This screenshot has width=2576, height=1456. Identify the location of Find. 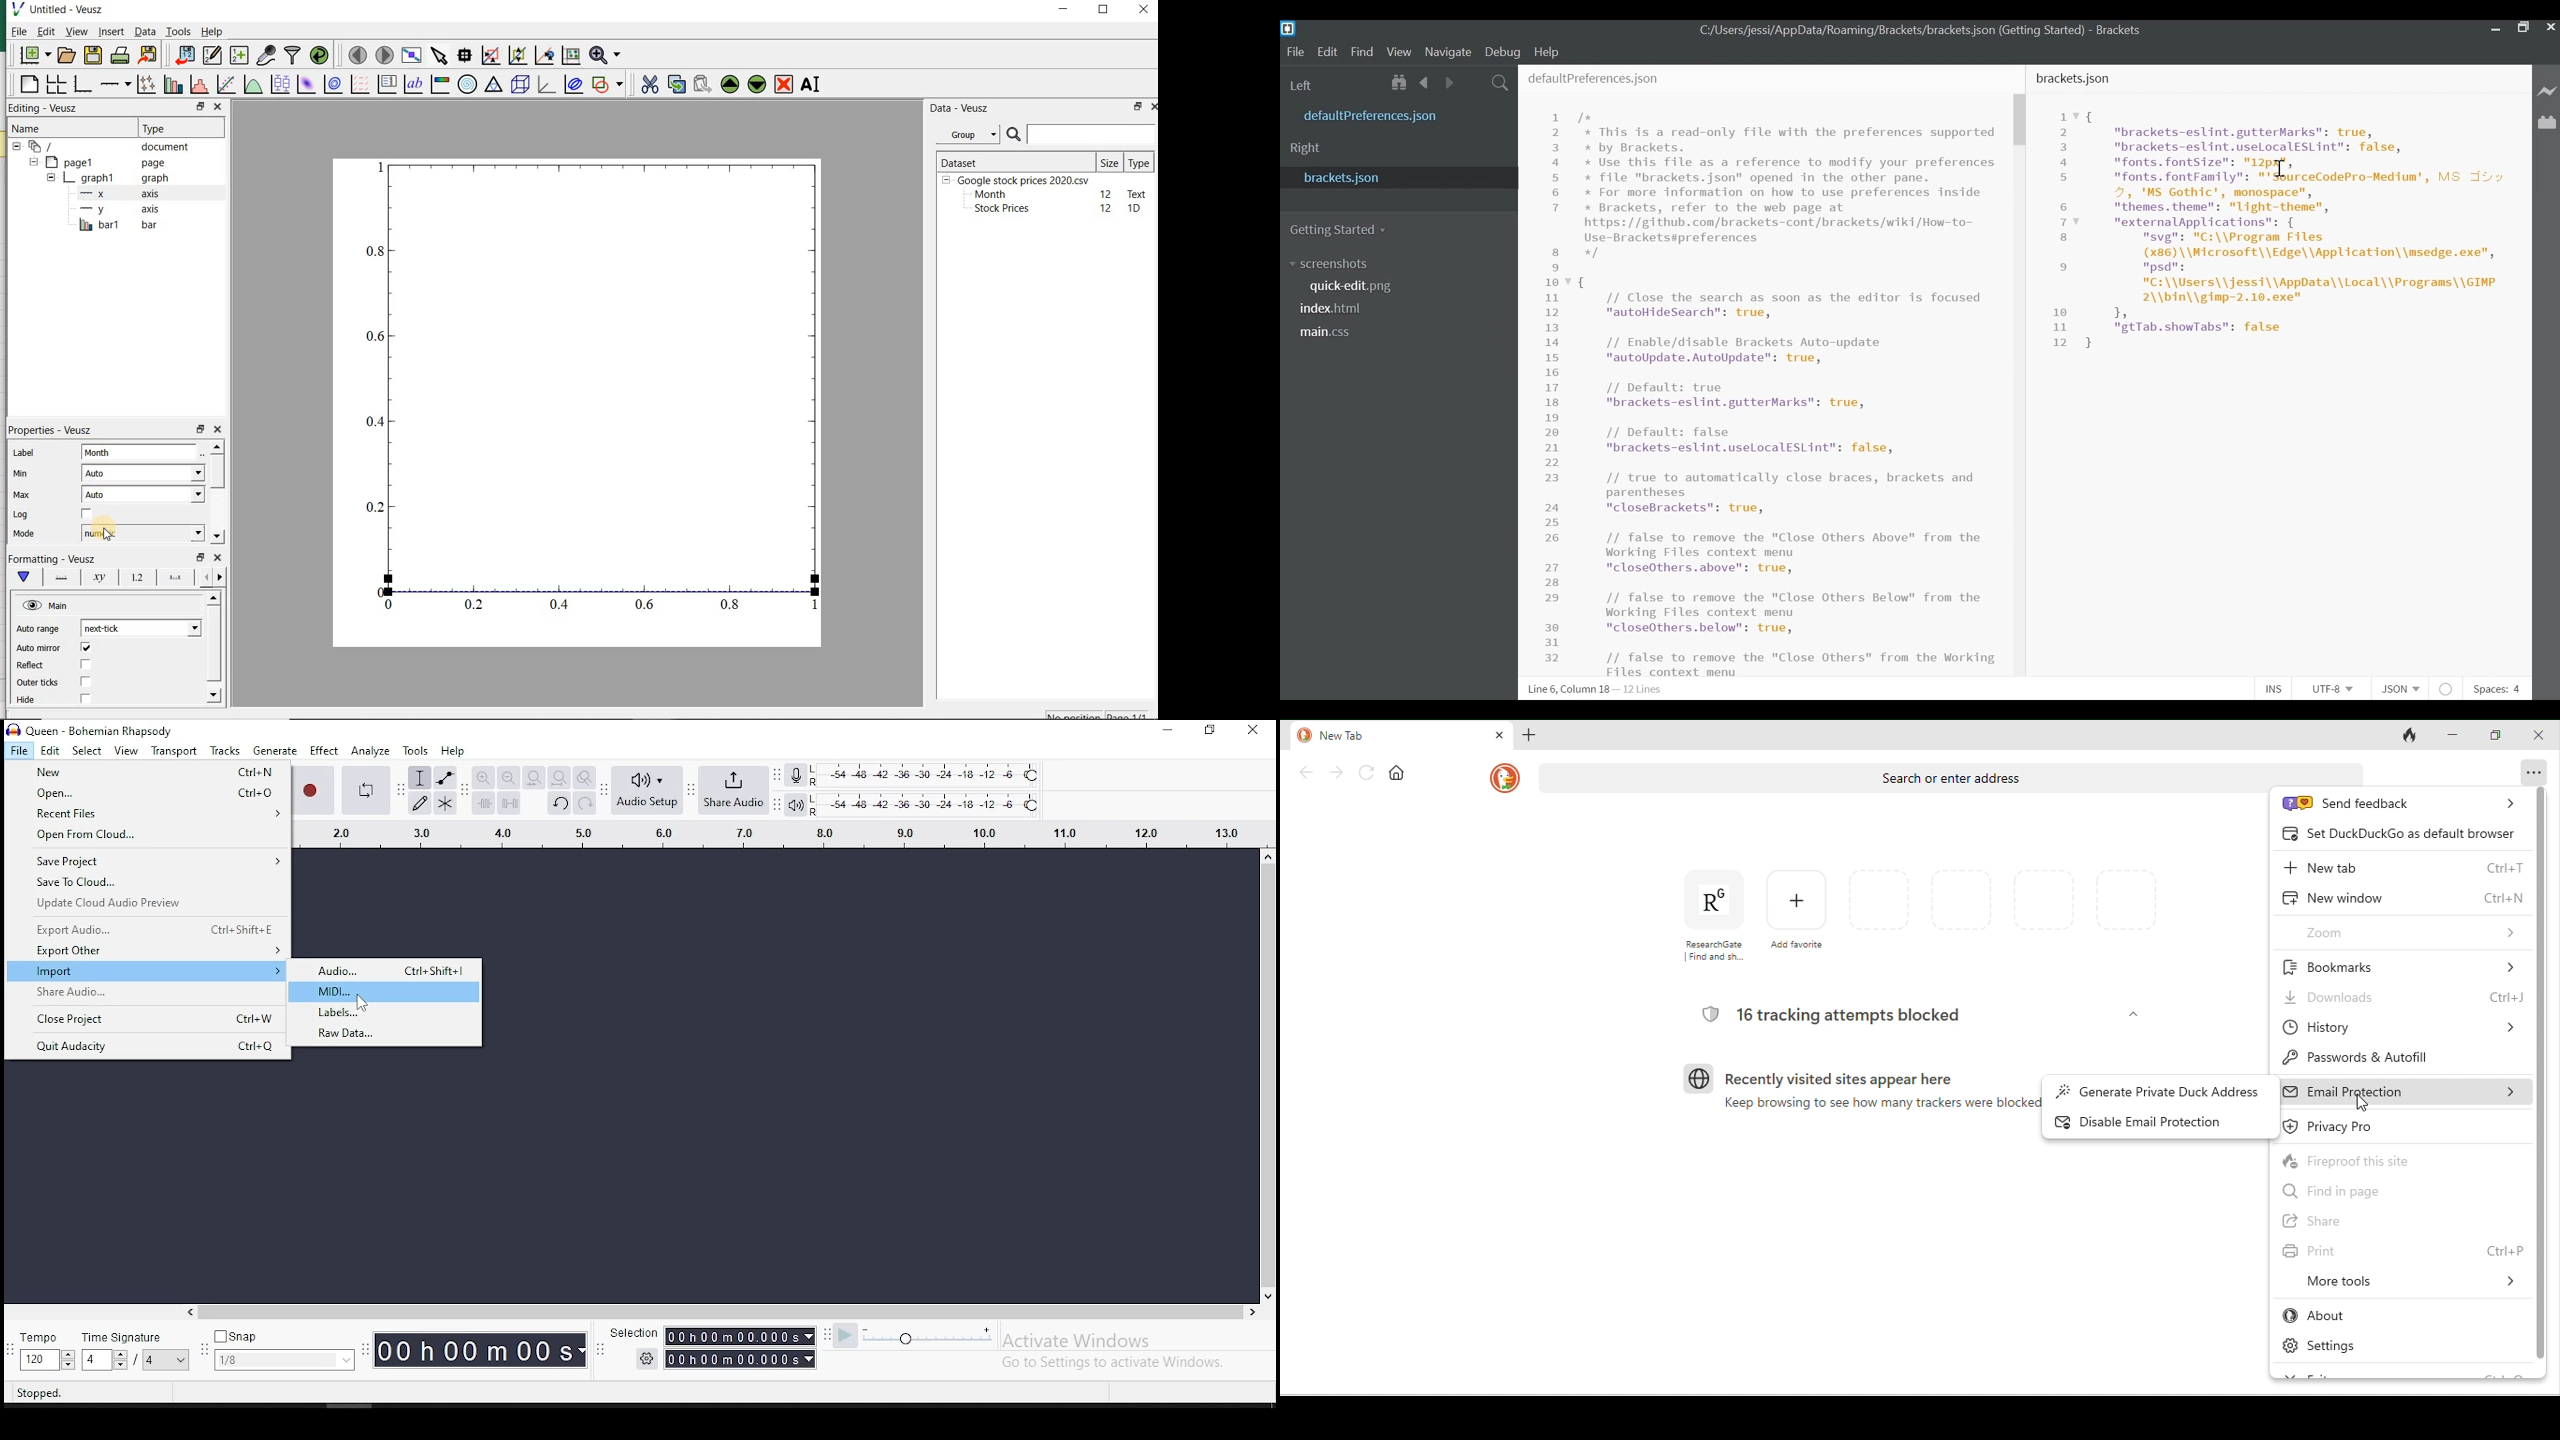
(1365, 53).